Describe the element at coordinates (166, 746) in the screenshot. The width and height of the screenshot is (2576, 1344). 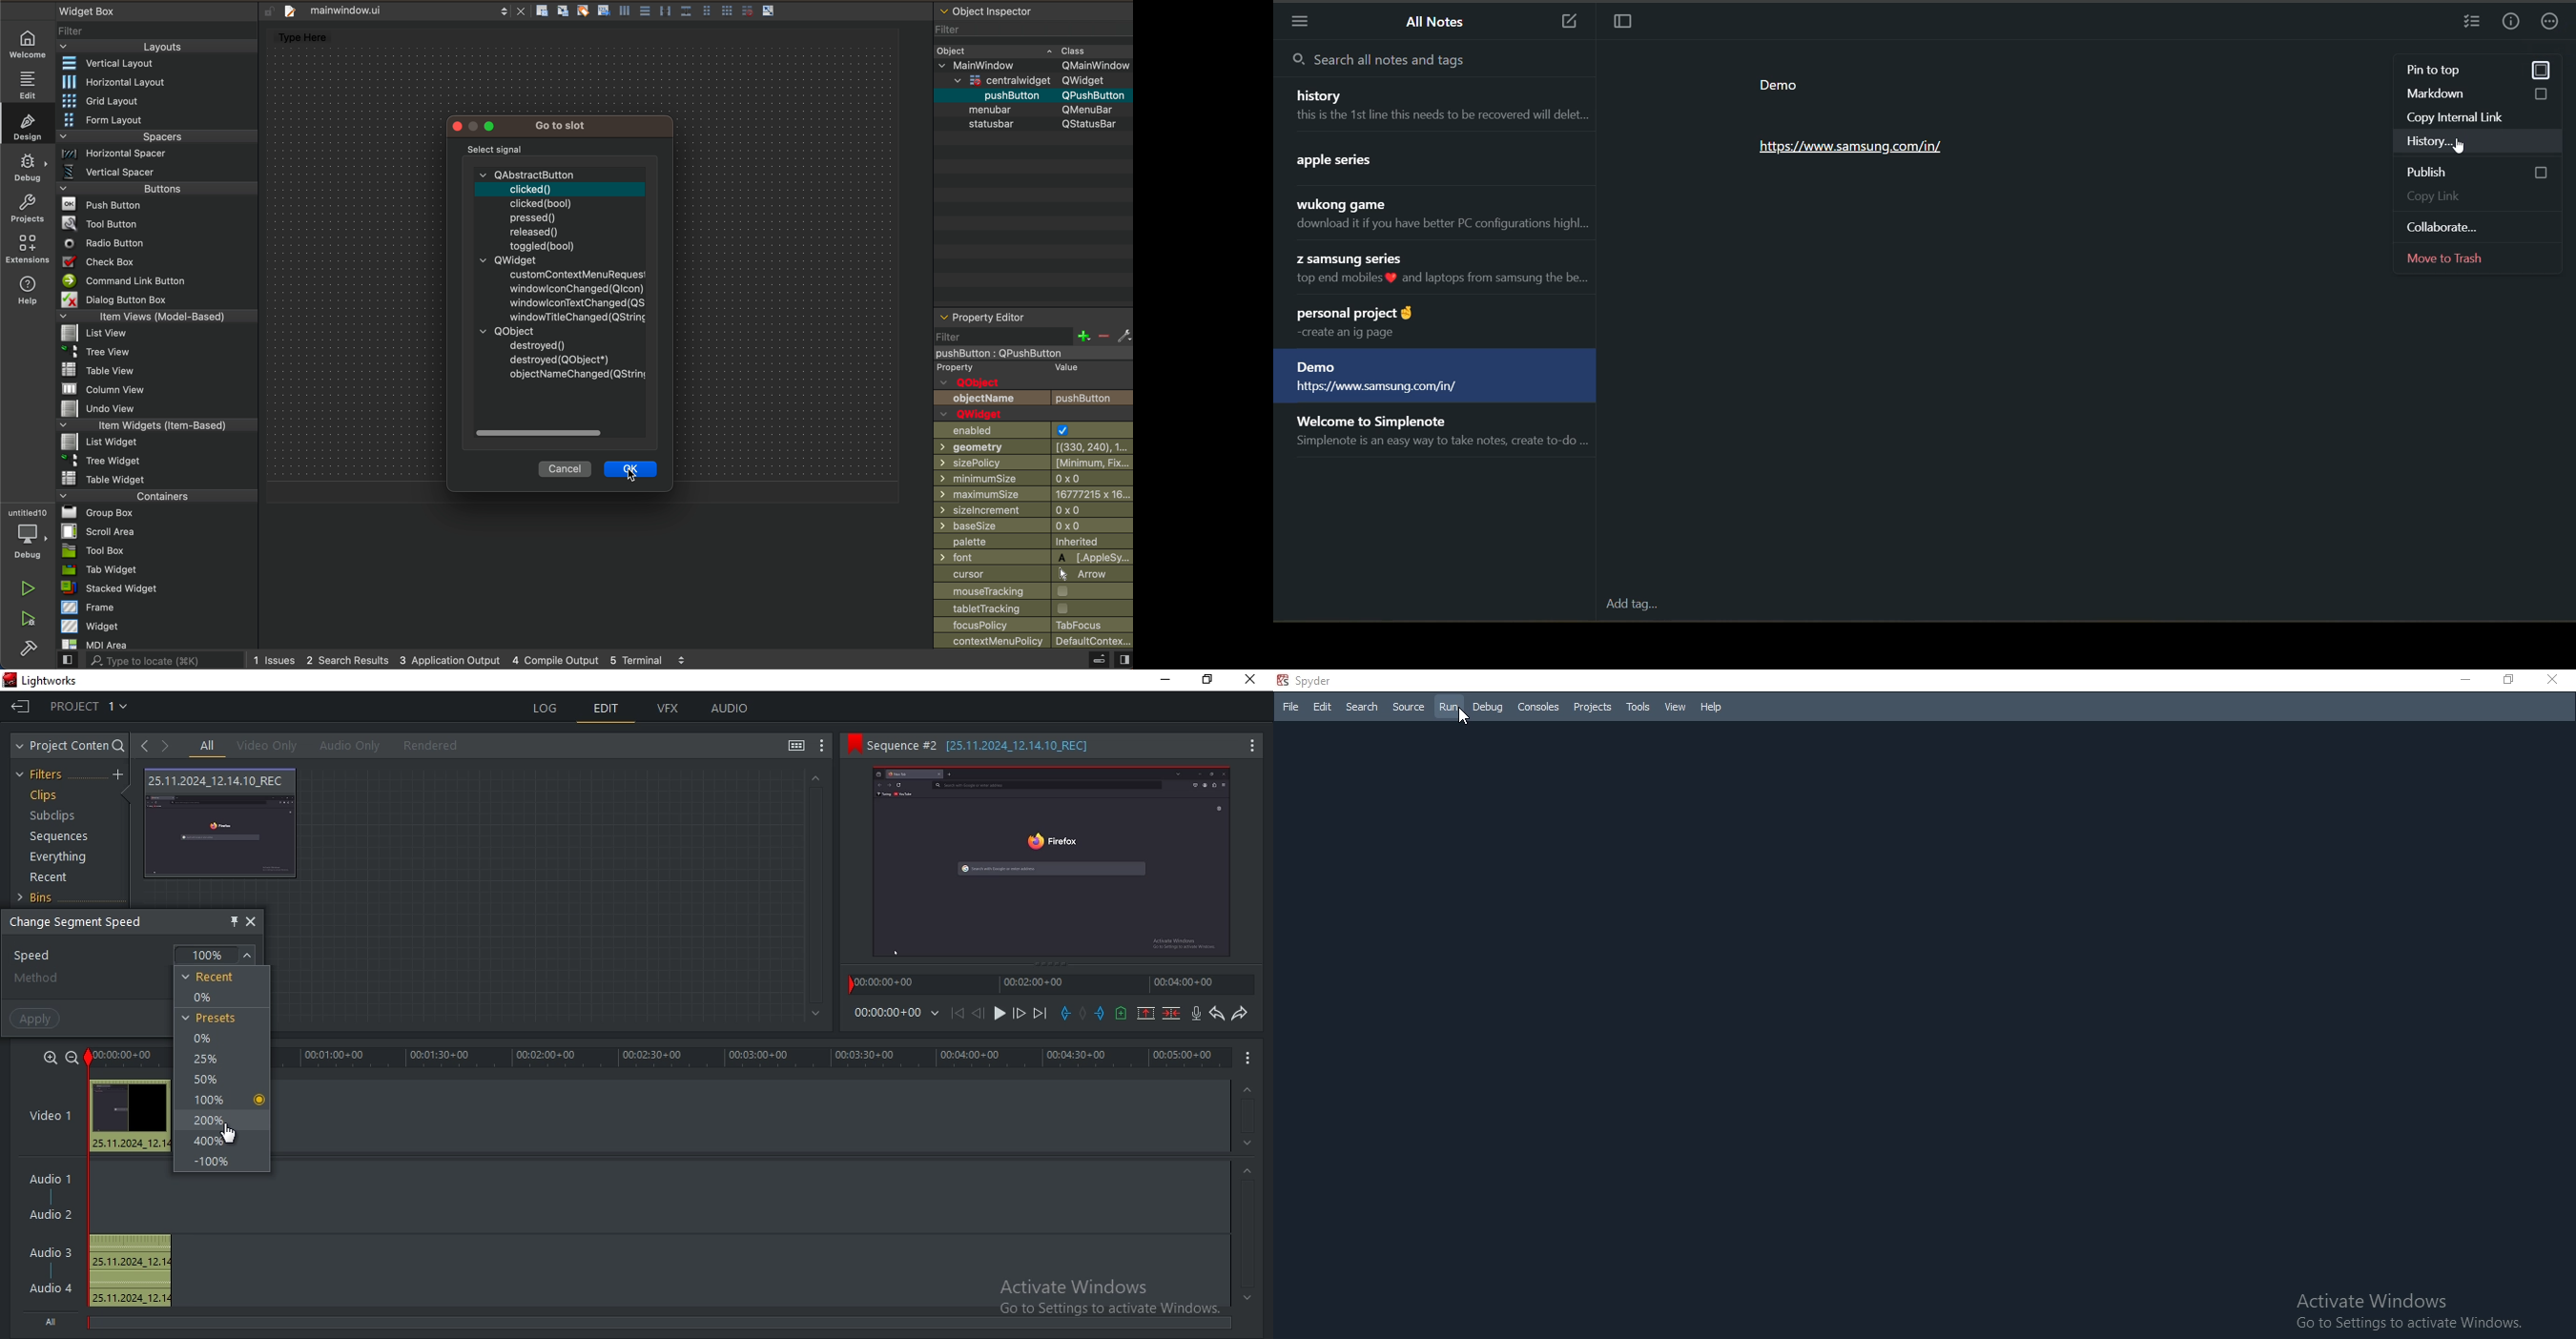
I see `` at that location.